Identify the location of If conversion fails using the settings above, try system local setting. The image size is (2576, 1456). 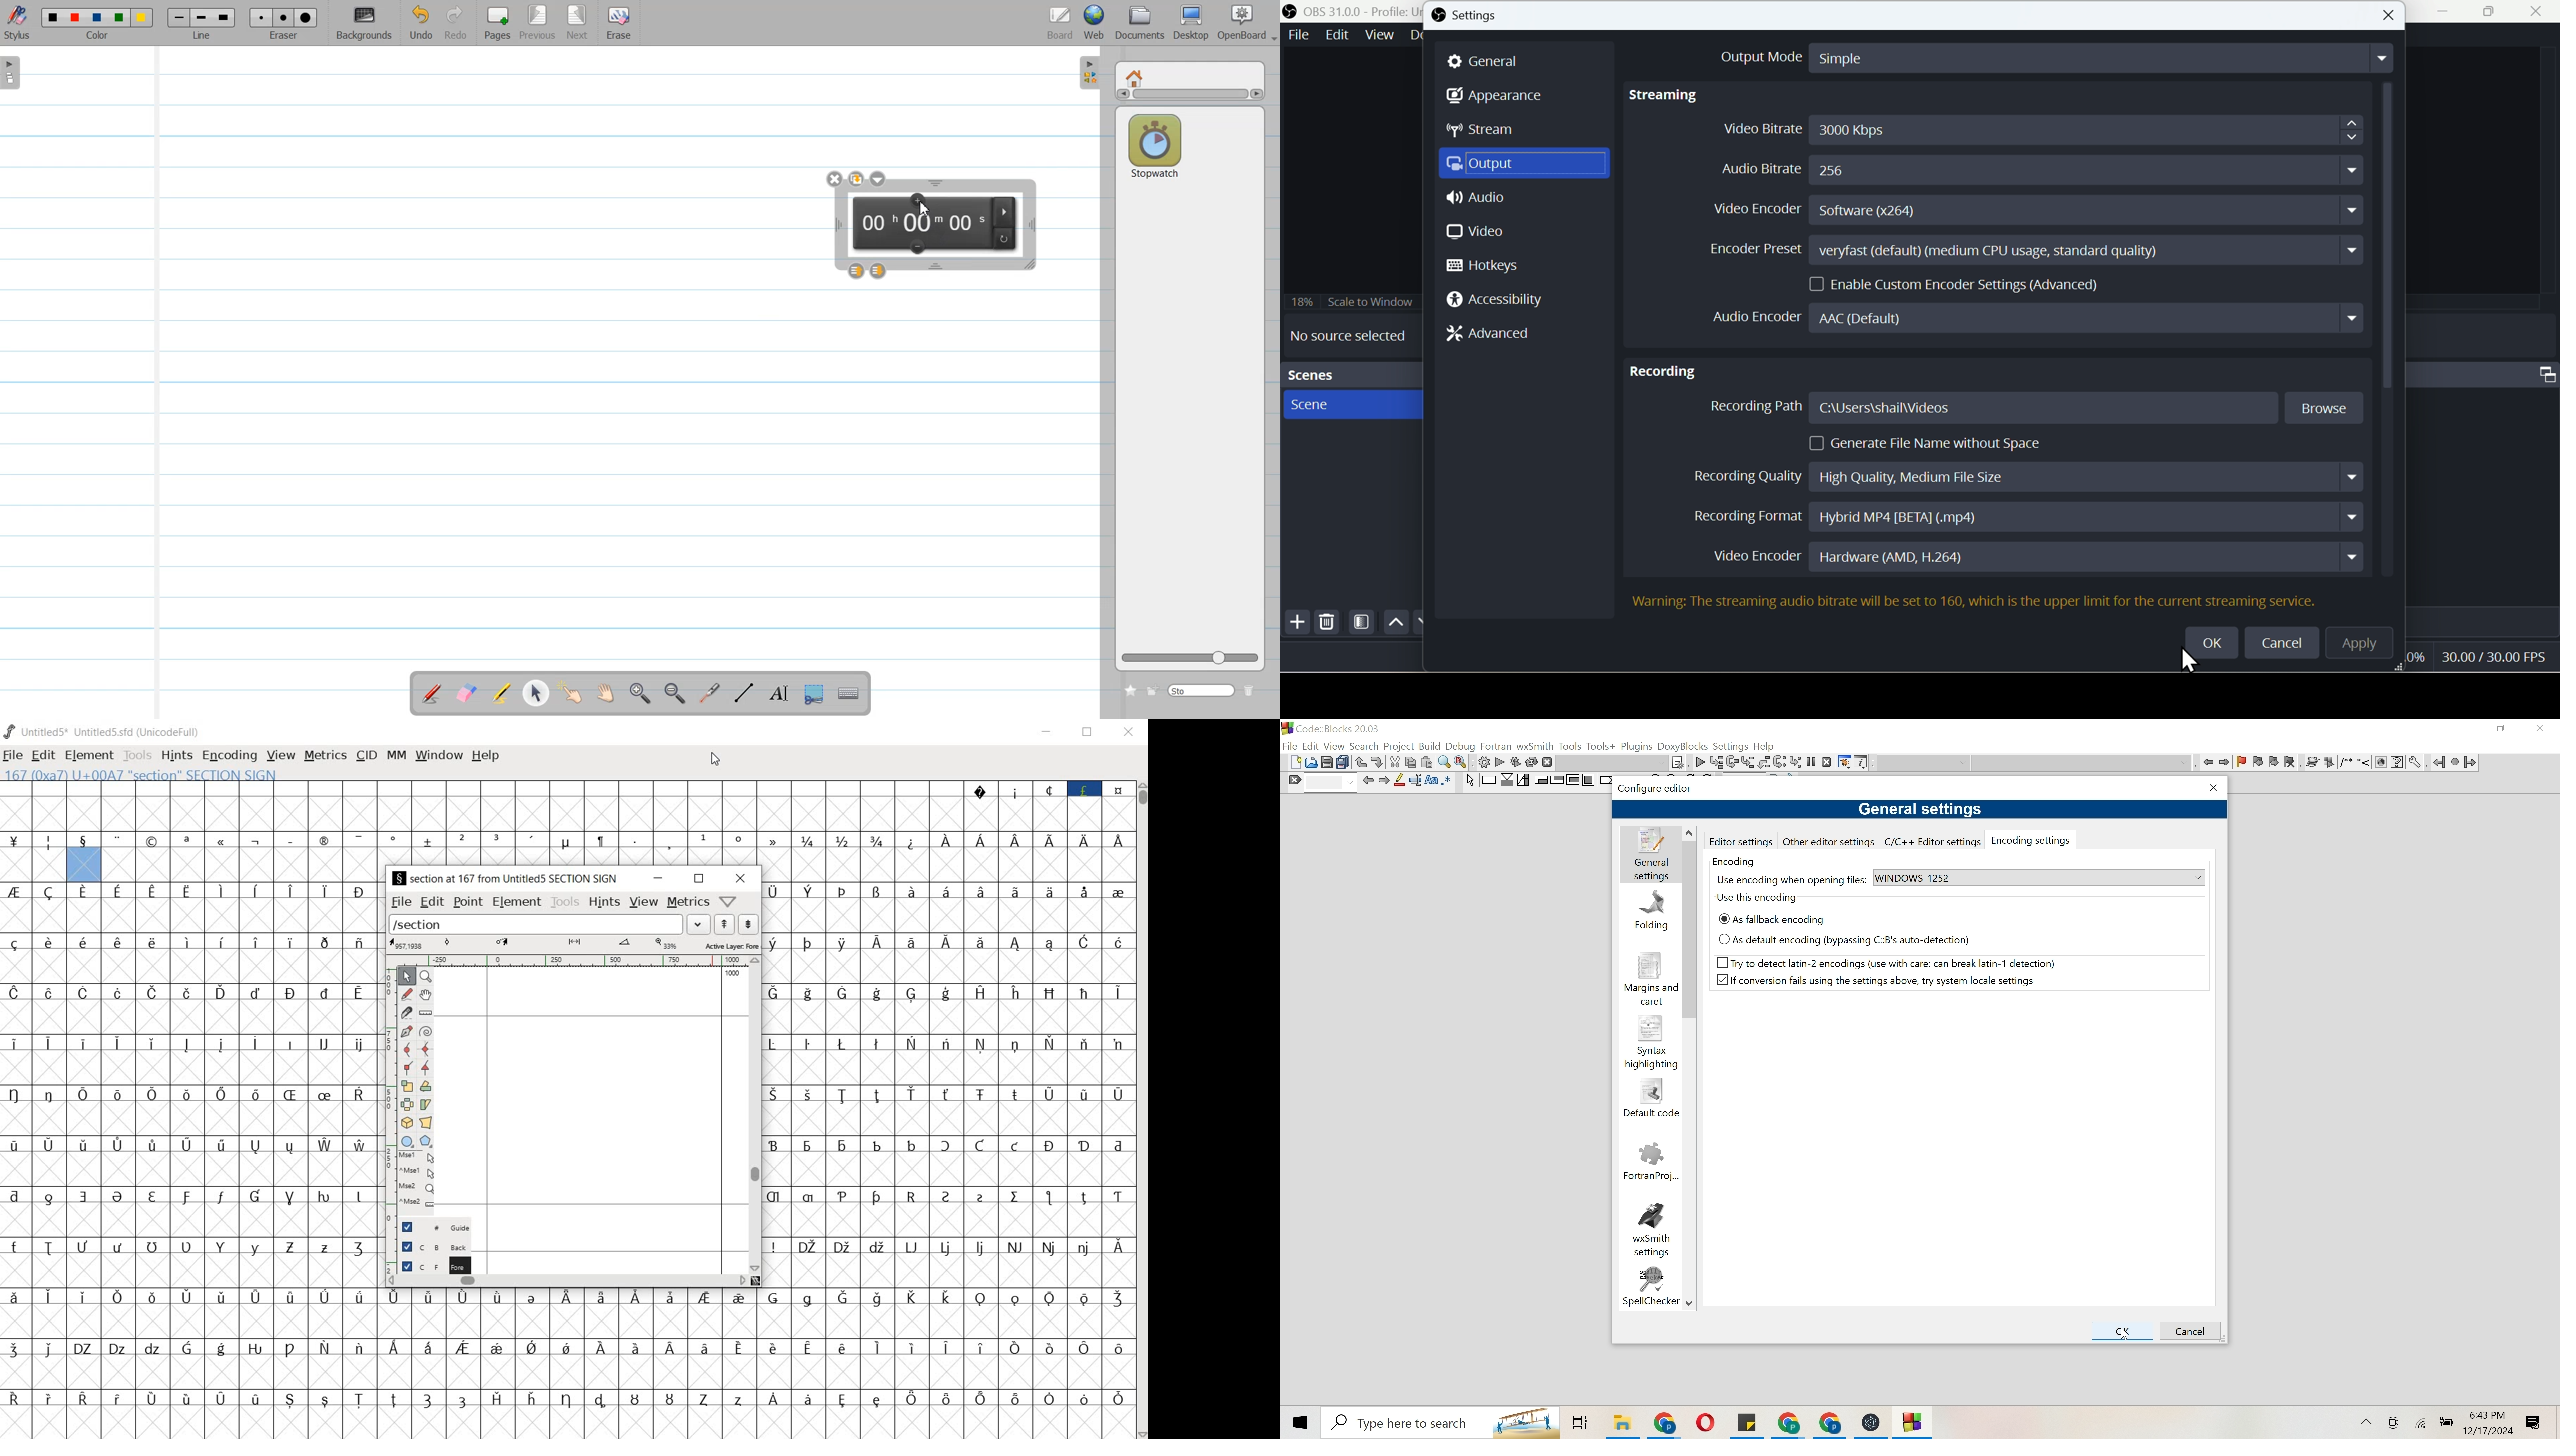
(1885, 981).